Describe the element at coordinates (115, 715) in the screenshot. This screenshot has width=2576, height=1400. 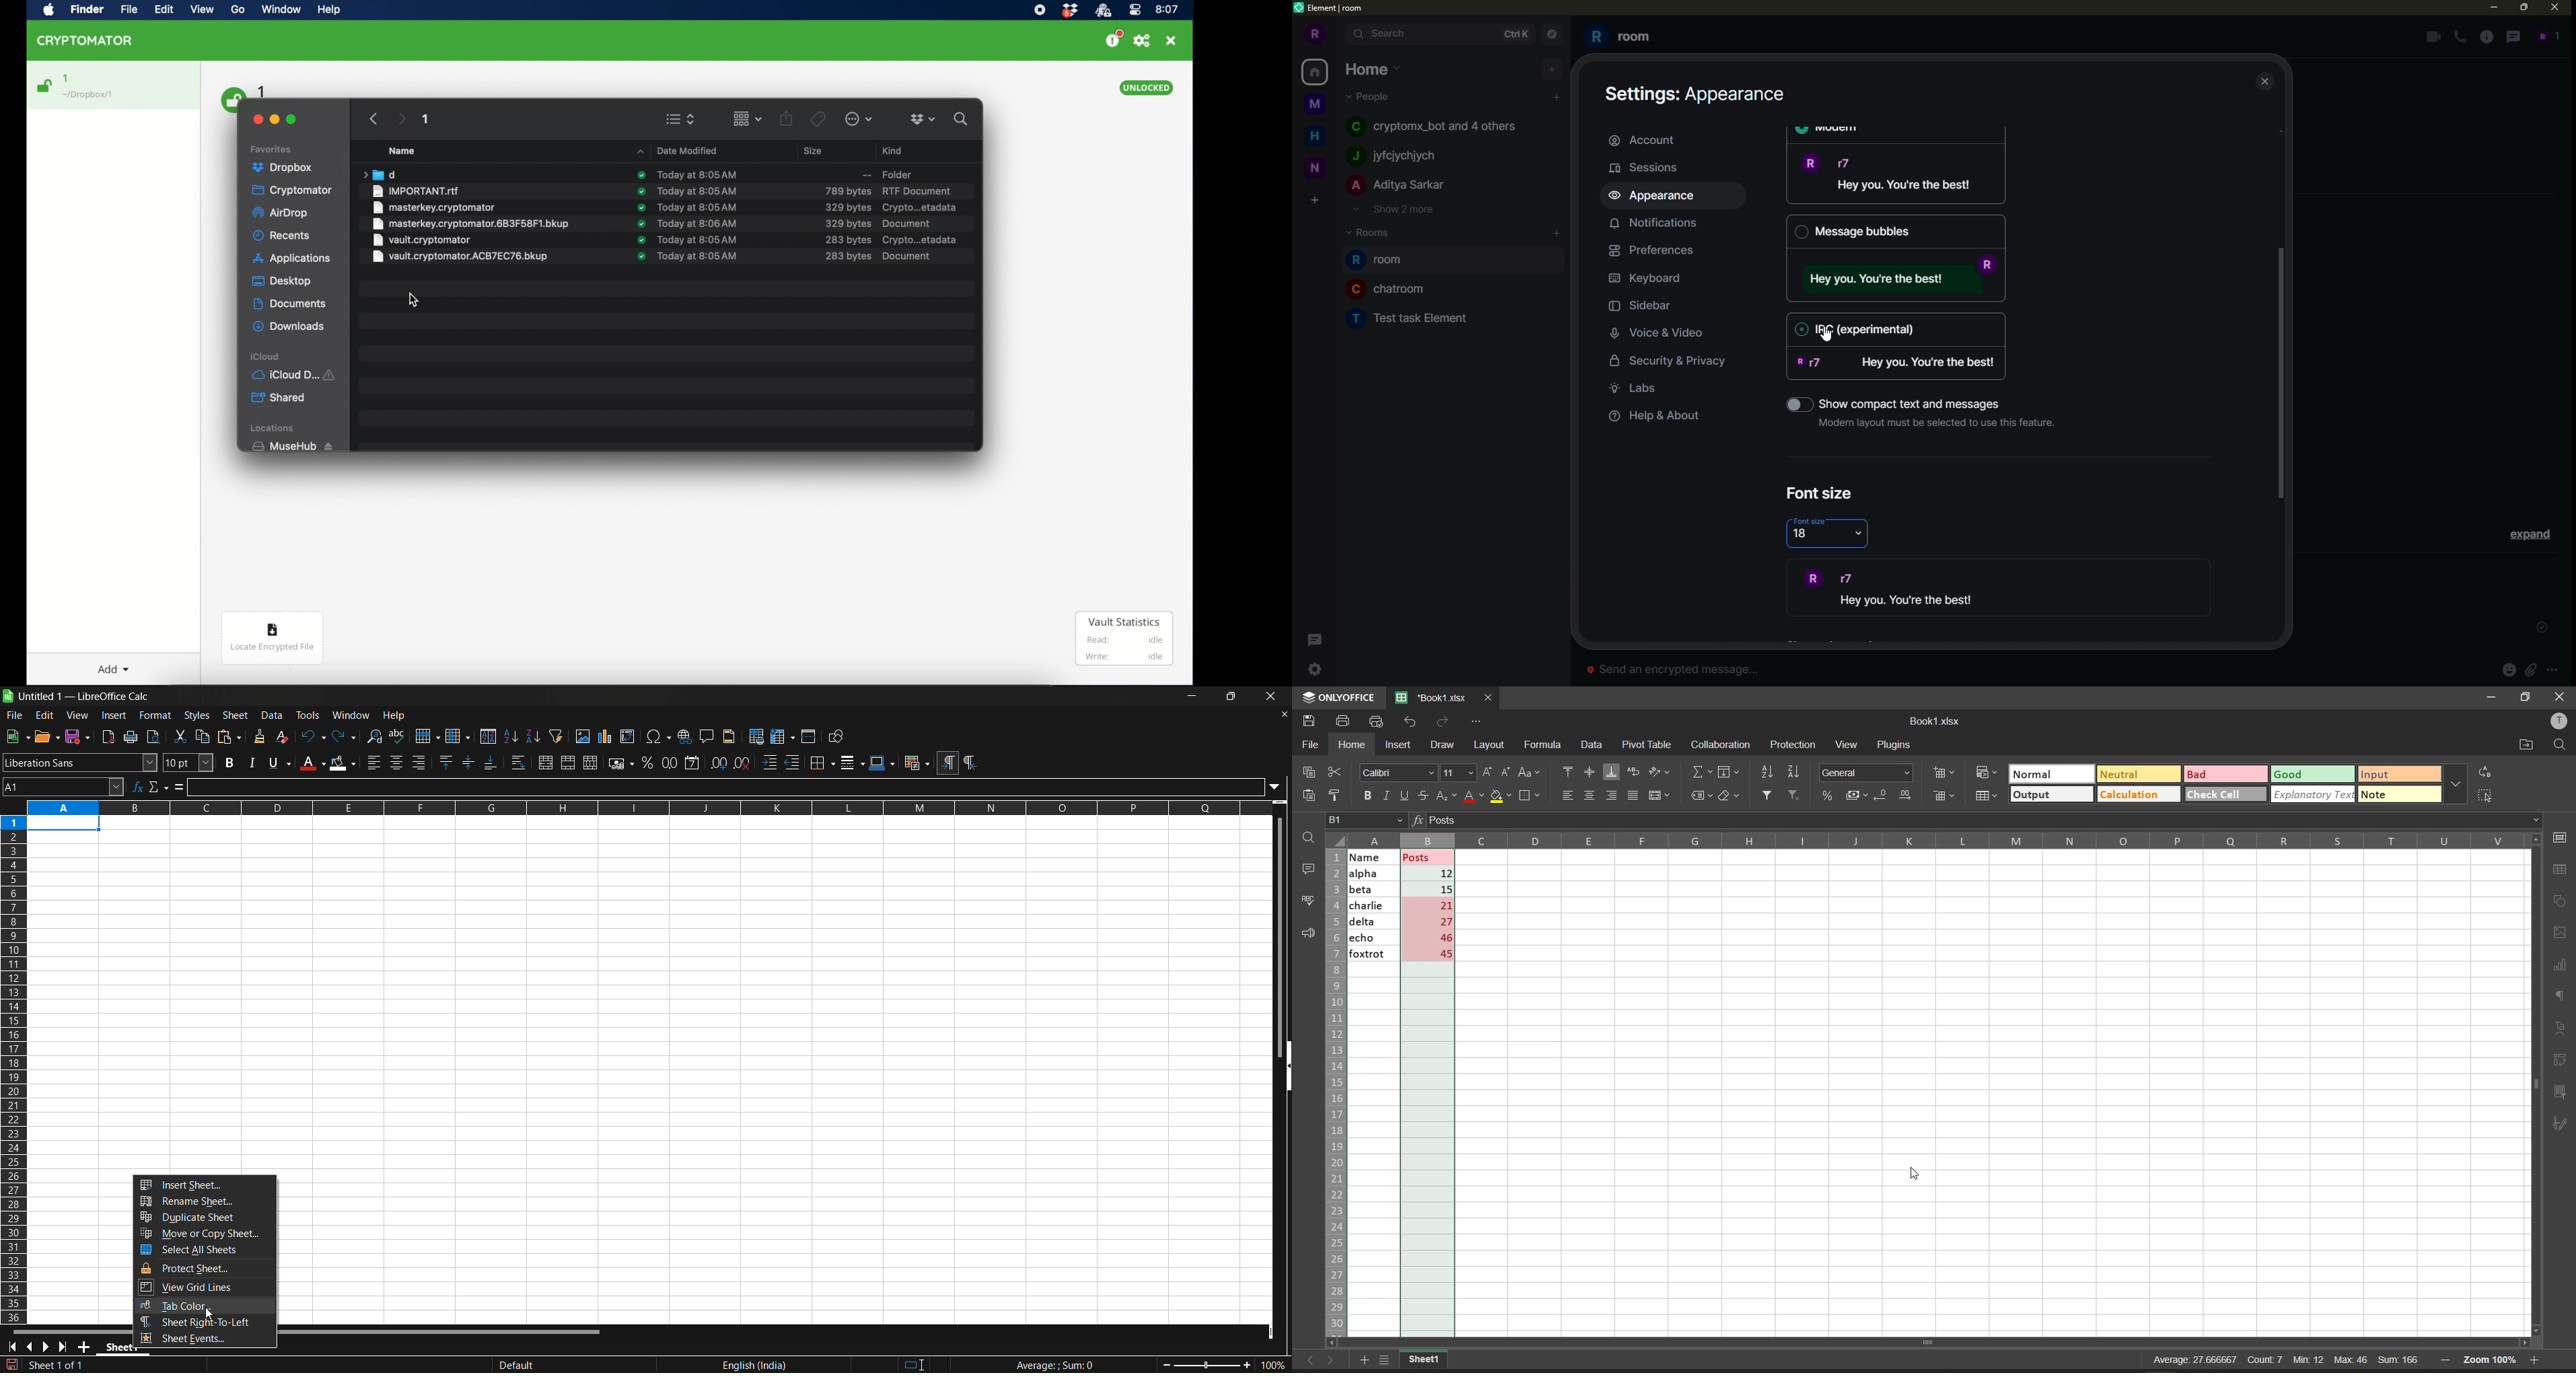
I see `insert` at that location.